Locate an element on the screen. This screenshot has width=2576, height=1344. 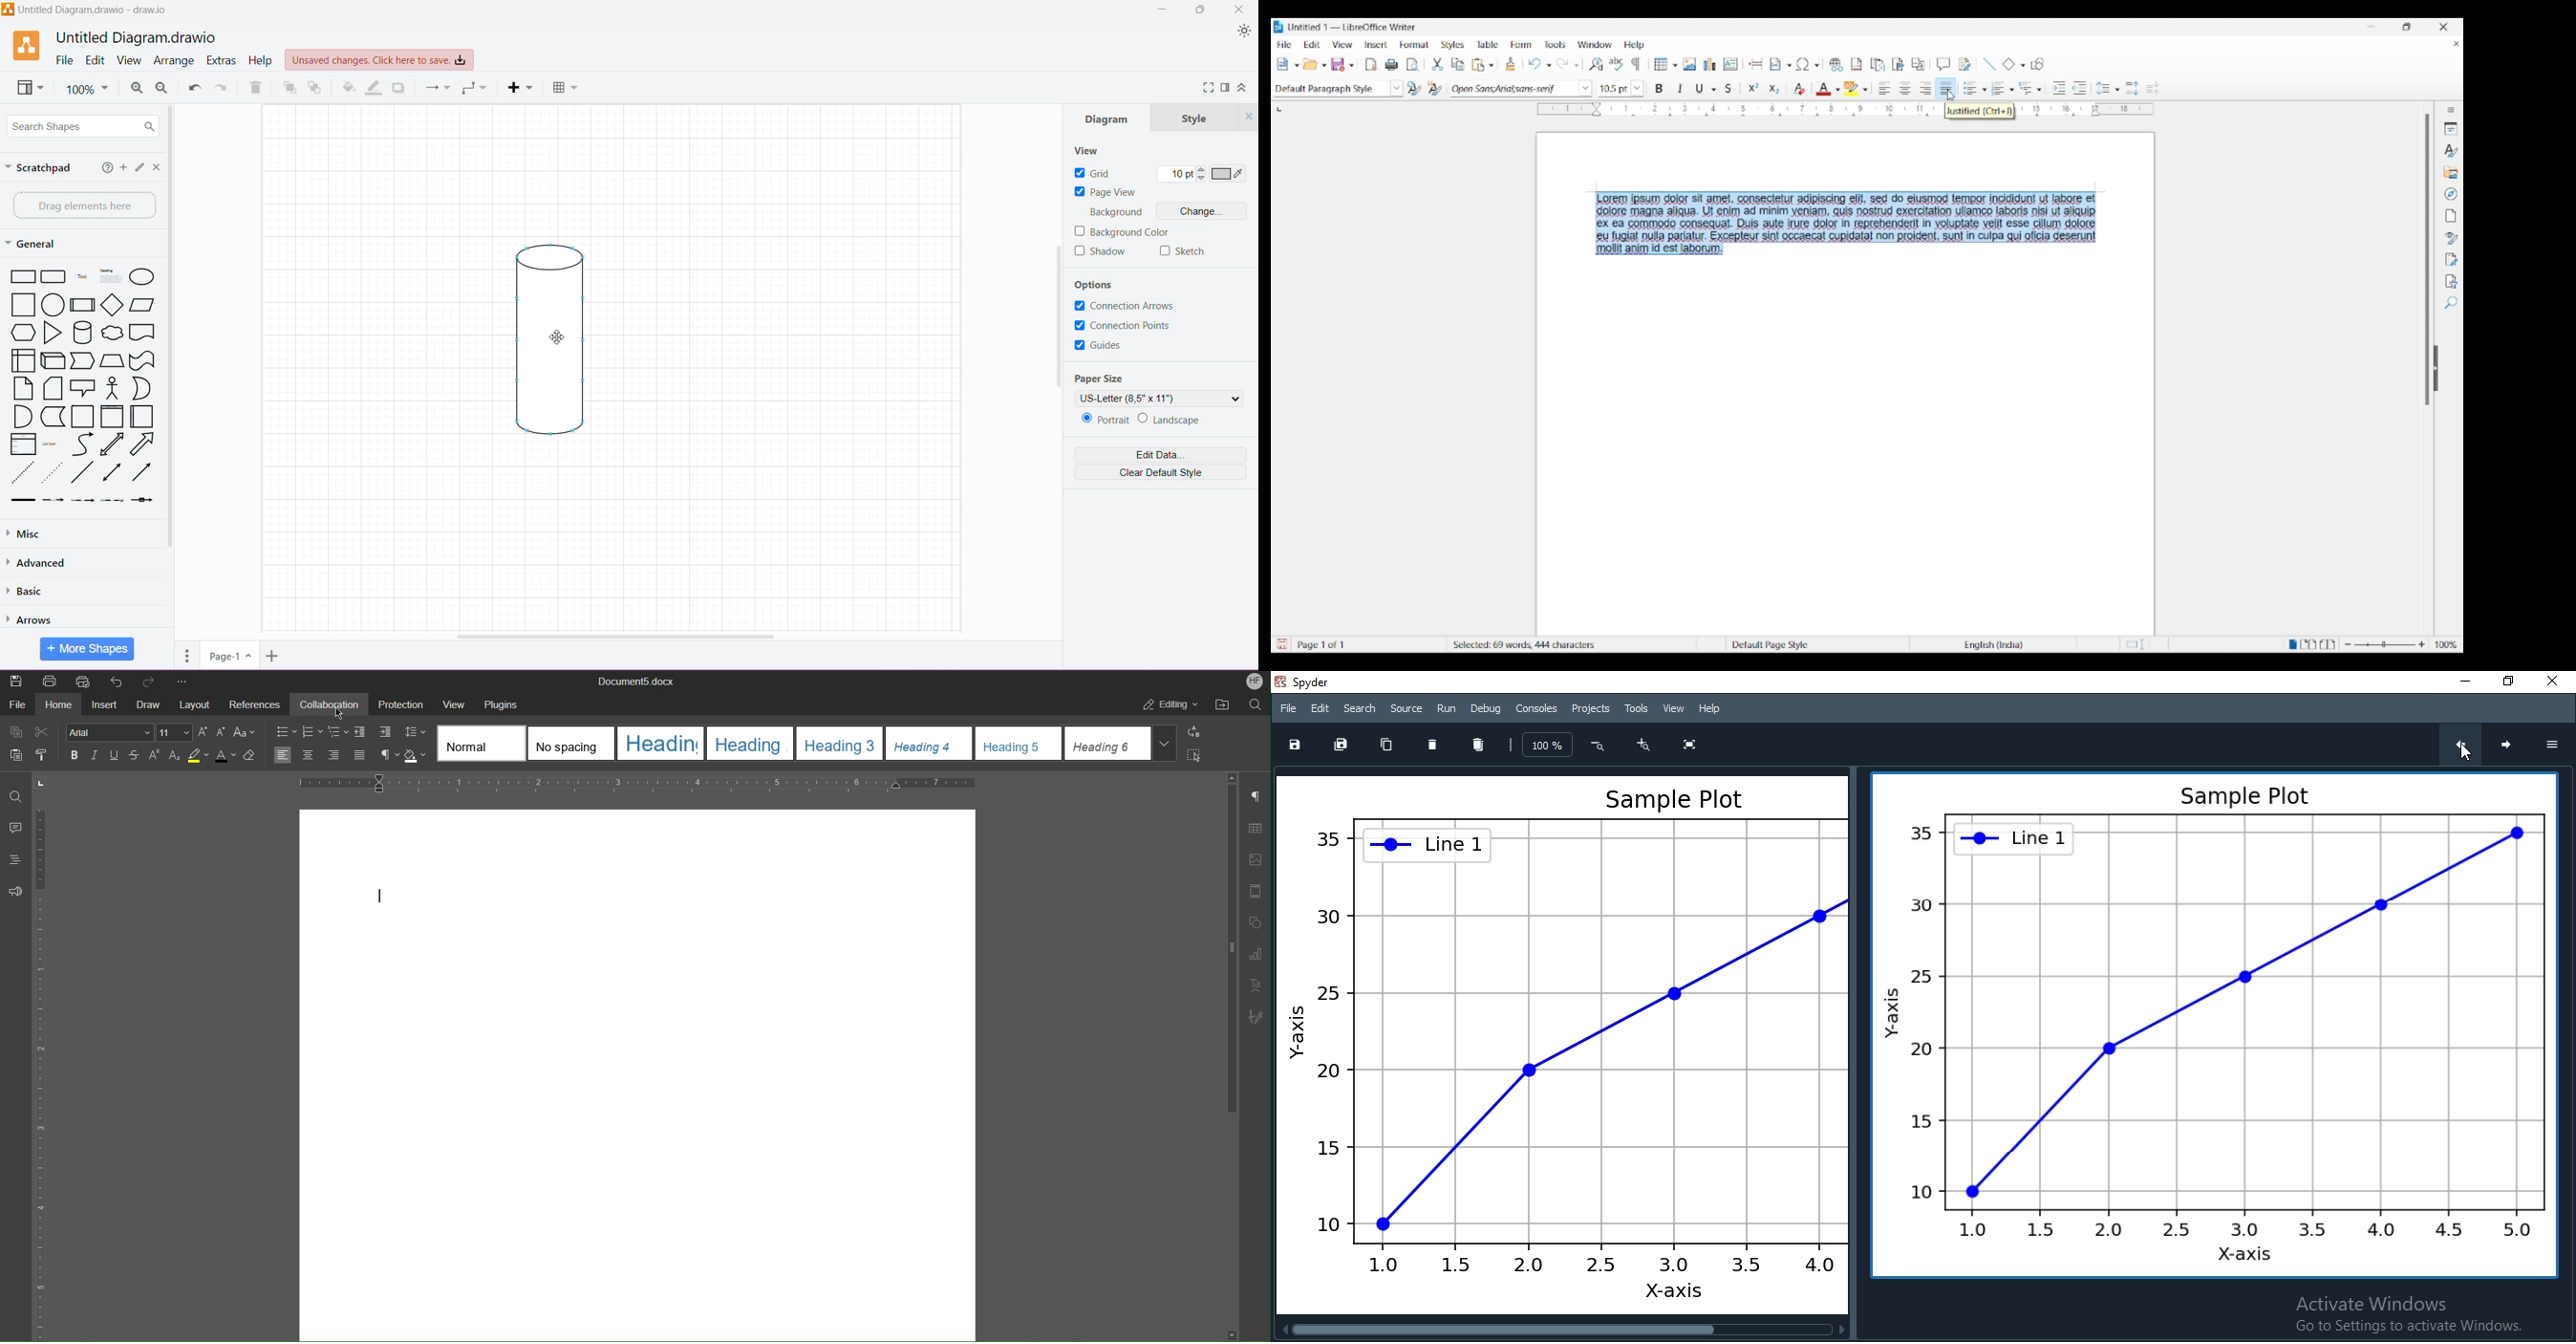
Page View - click to enable/disable is located at coordinates (1105, 192).